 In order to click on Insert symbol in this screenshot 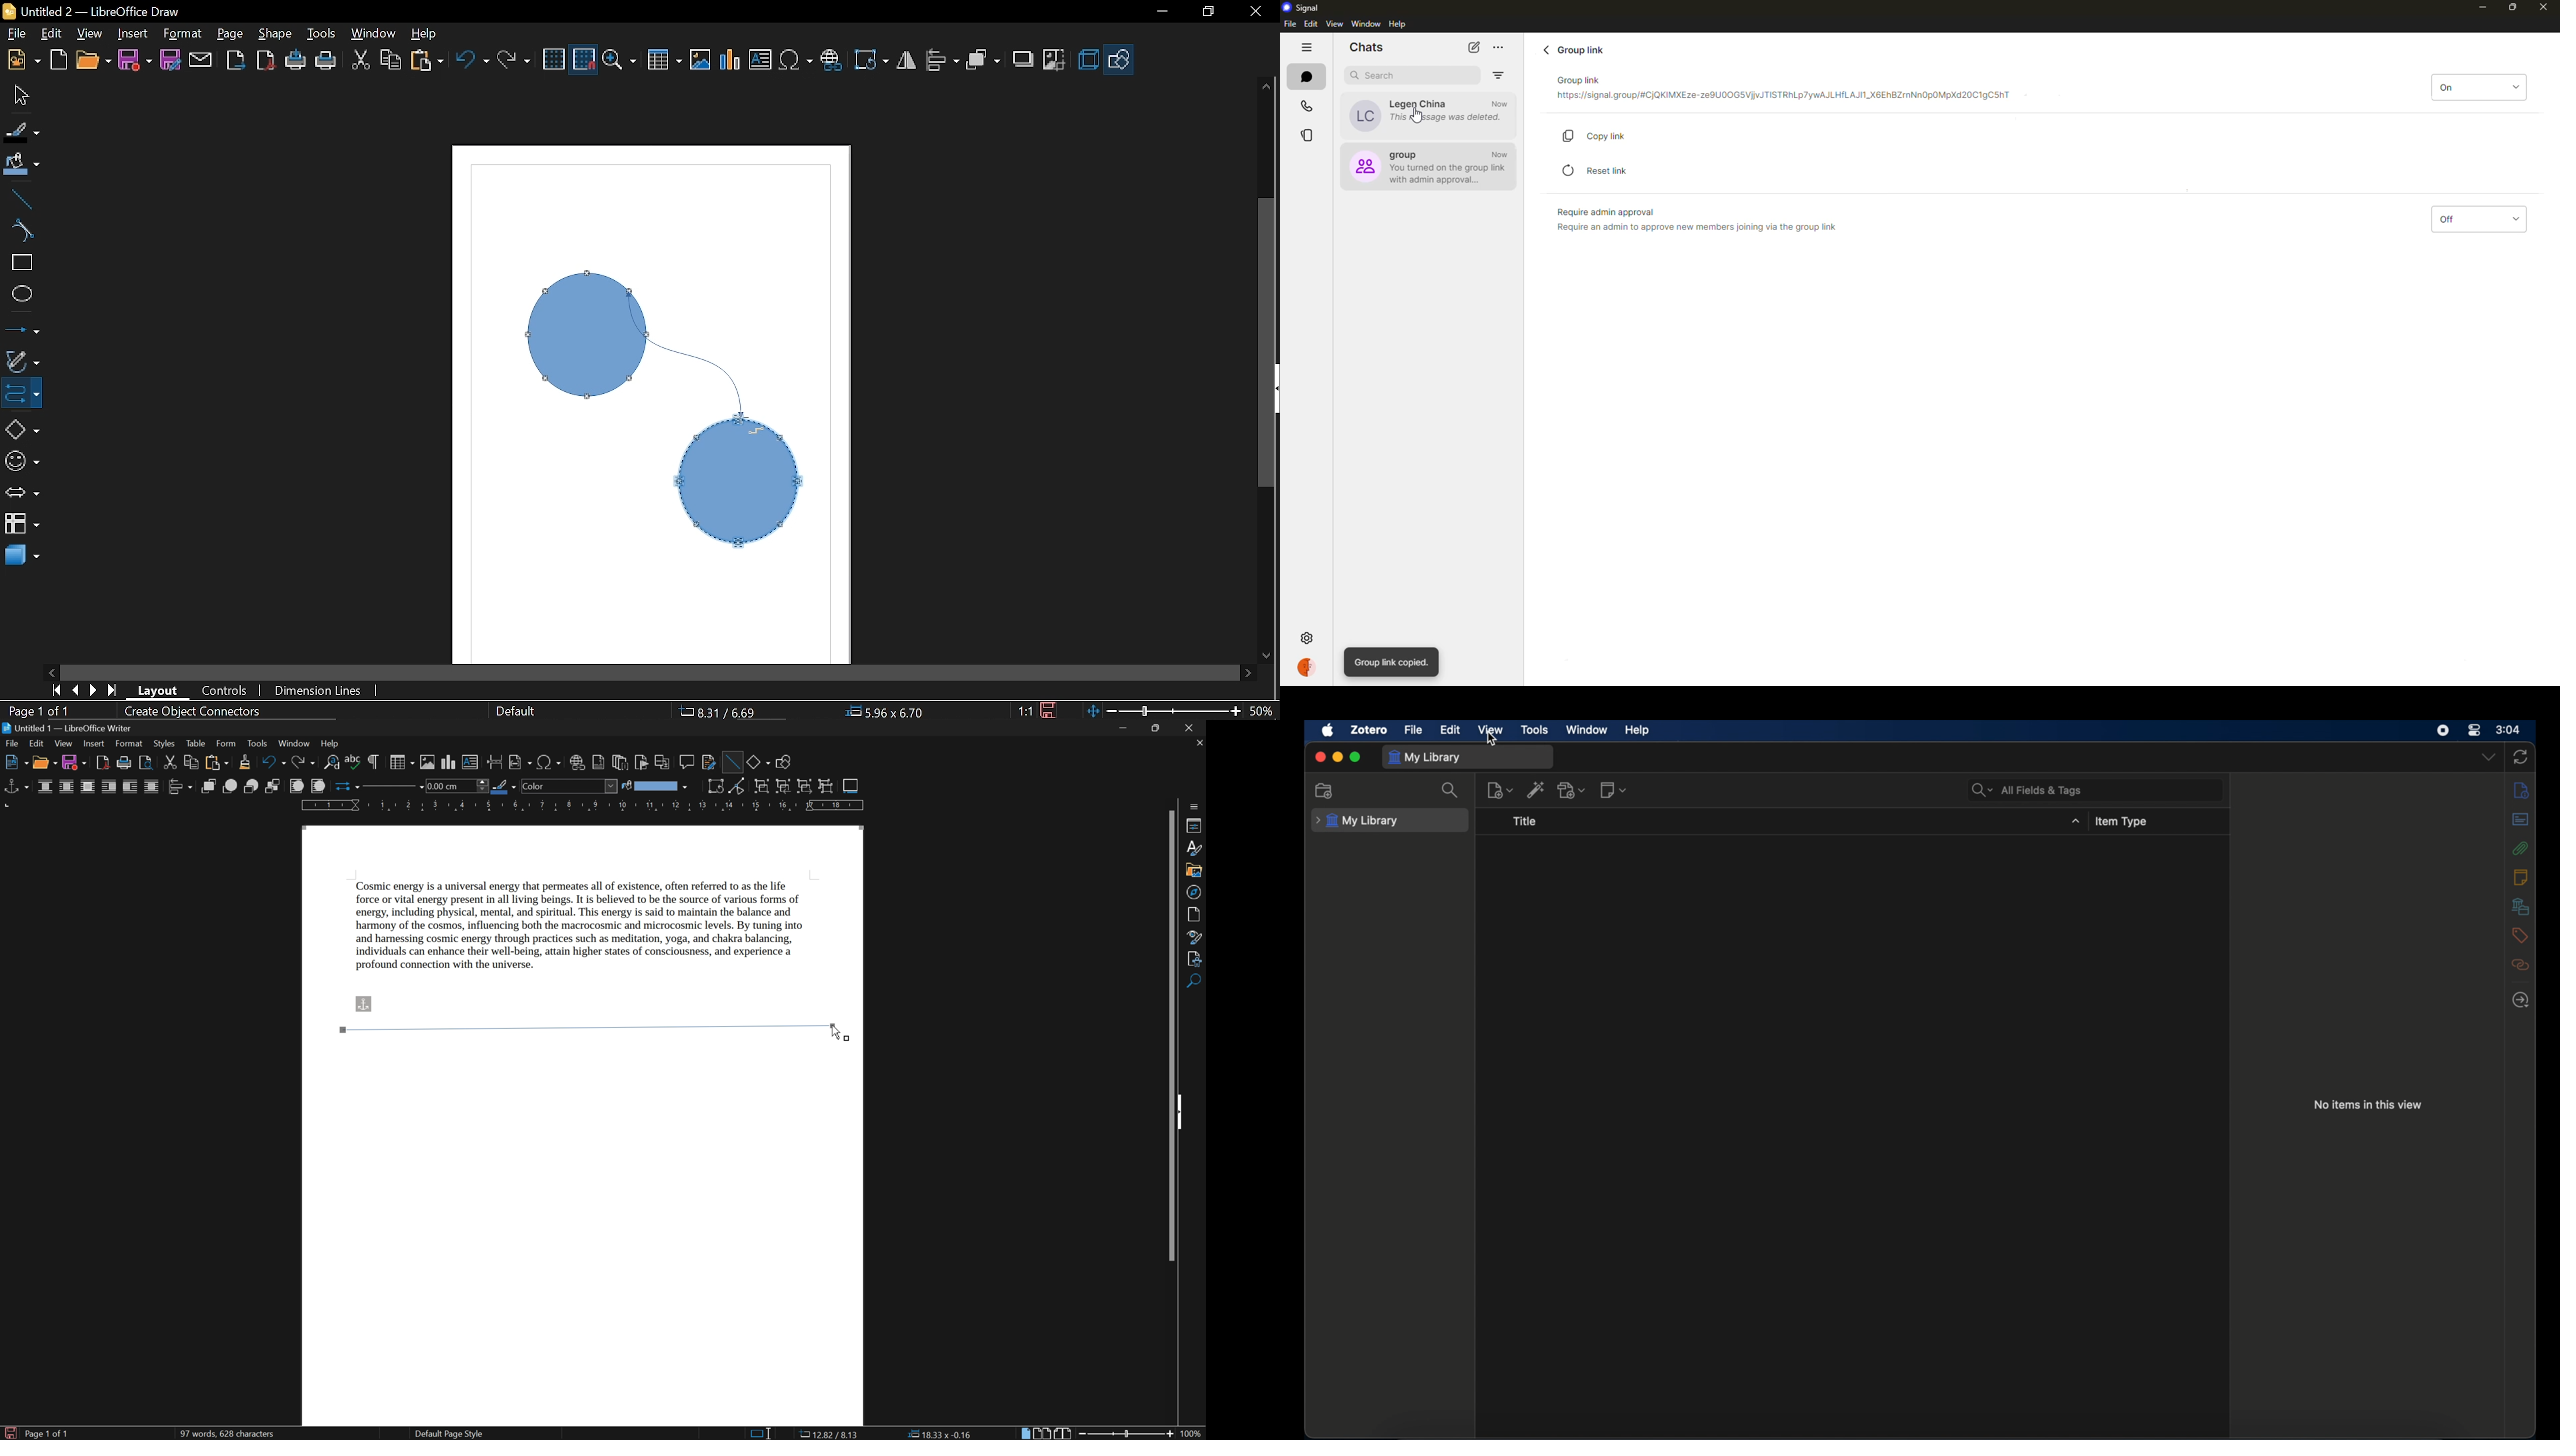, I will do `click(796, 61)`.